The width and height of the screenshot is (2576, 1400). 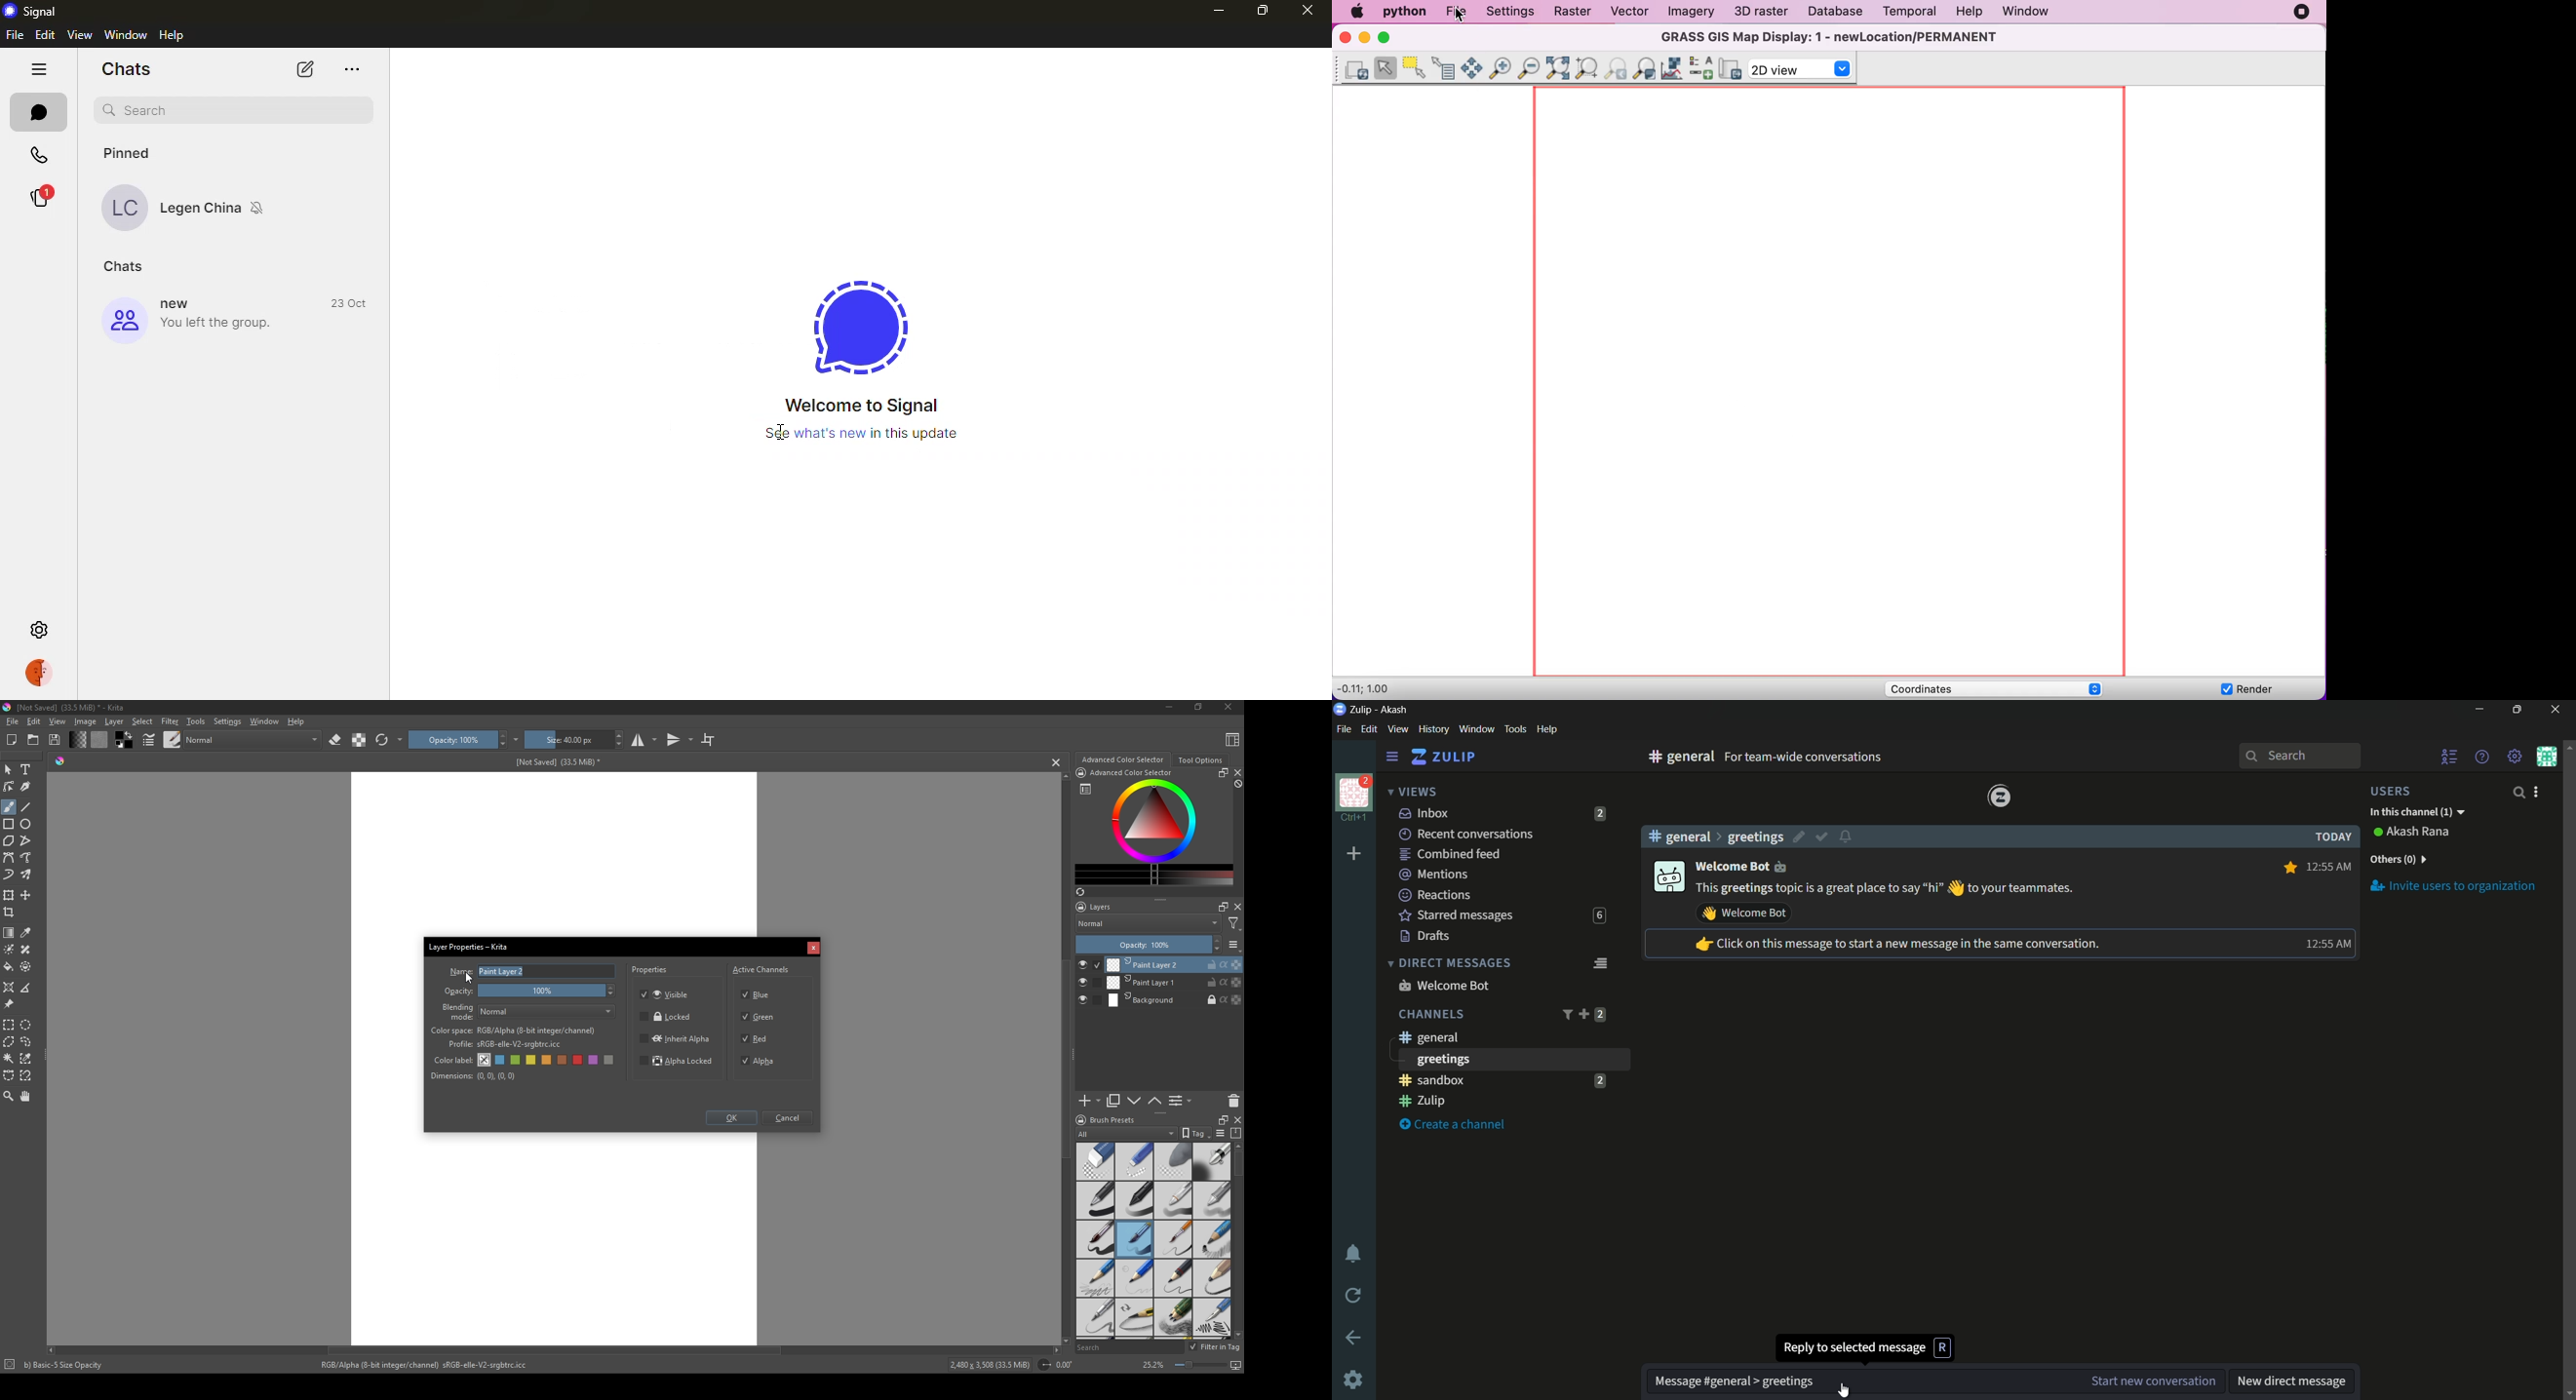 What do you see at coordinates (1456, 1125) in the screenshot?
I see `create a channel` at bounding box center [1456, 1125].